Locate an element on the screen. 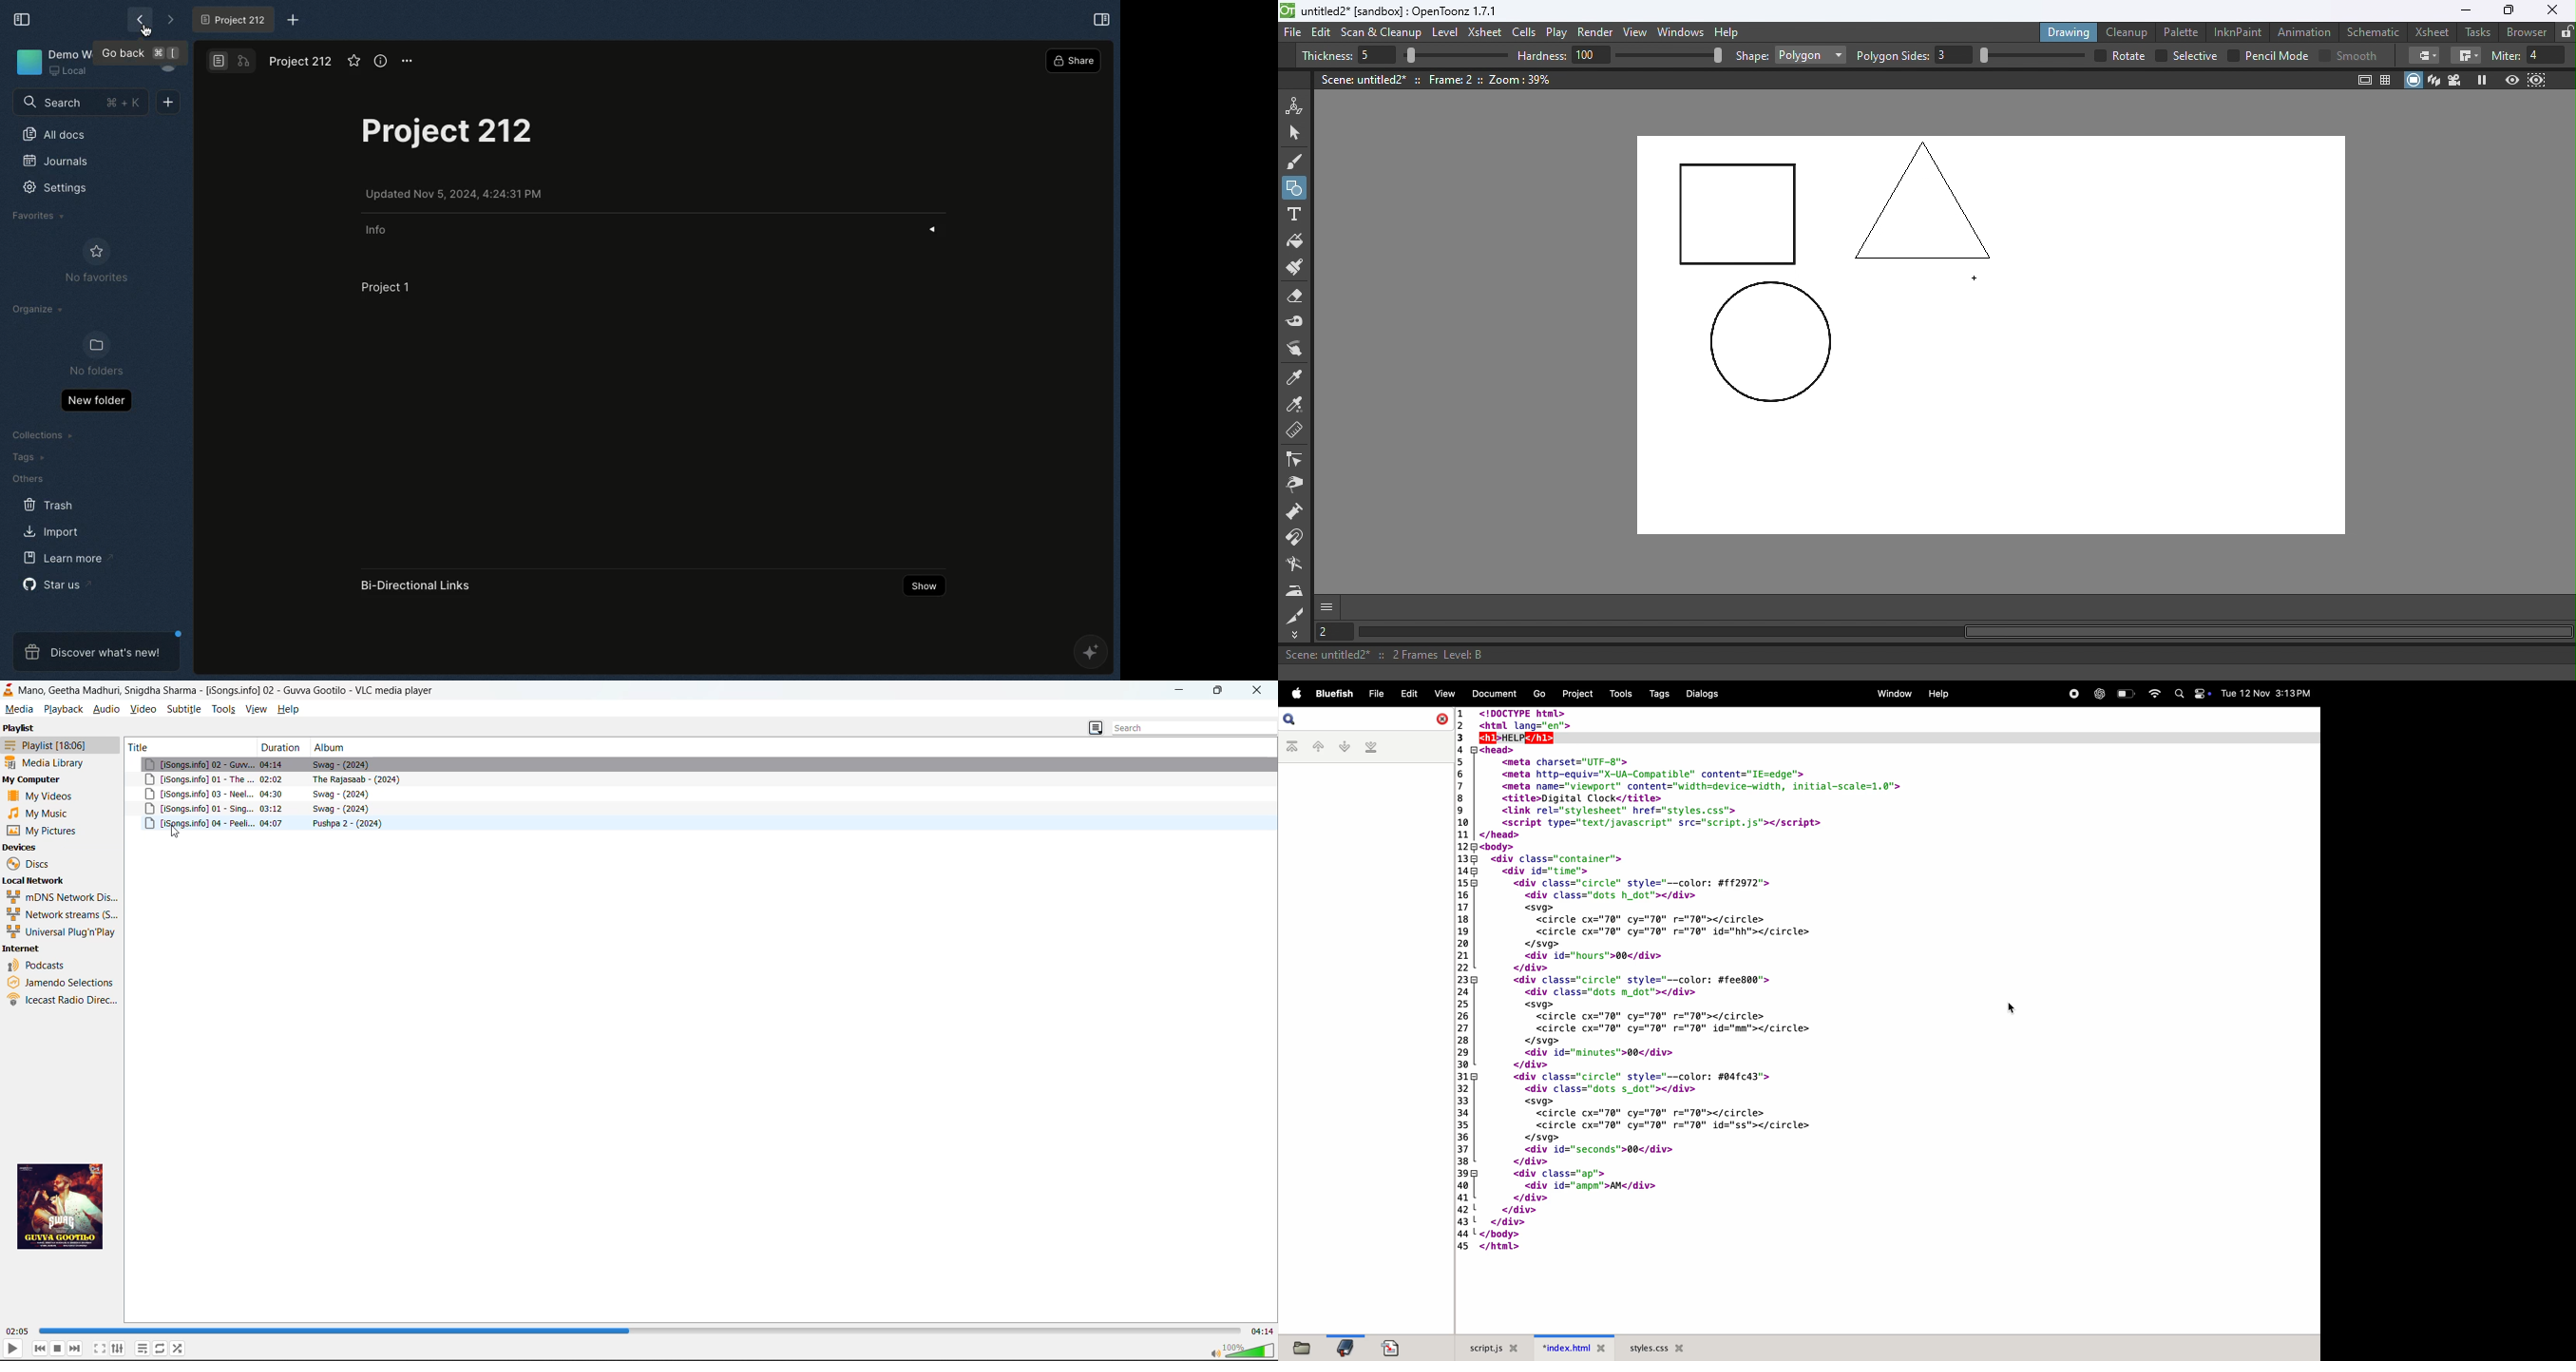 This screenshot has width=2576, height=1372. previous book mark is located at coordinates (1318, 748).